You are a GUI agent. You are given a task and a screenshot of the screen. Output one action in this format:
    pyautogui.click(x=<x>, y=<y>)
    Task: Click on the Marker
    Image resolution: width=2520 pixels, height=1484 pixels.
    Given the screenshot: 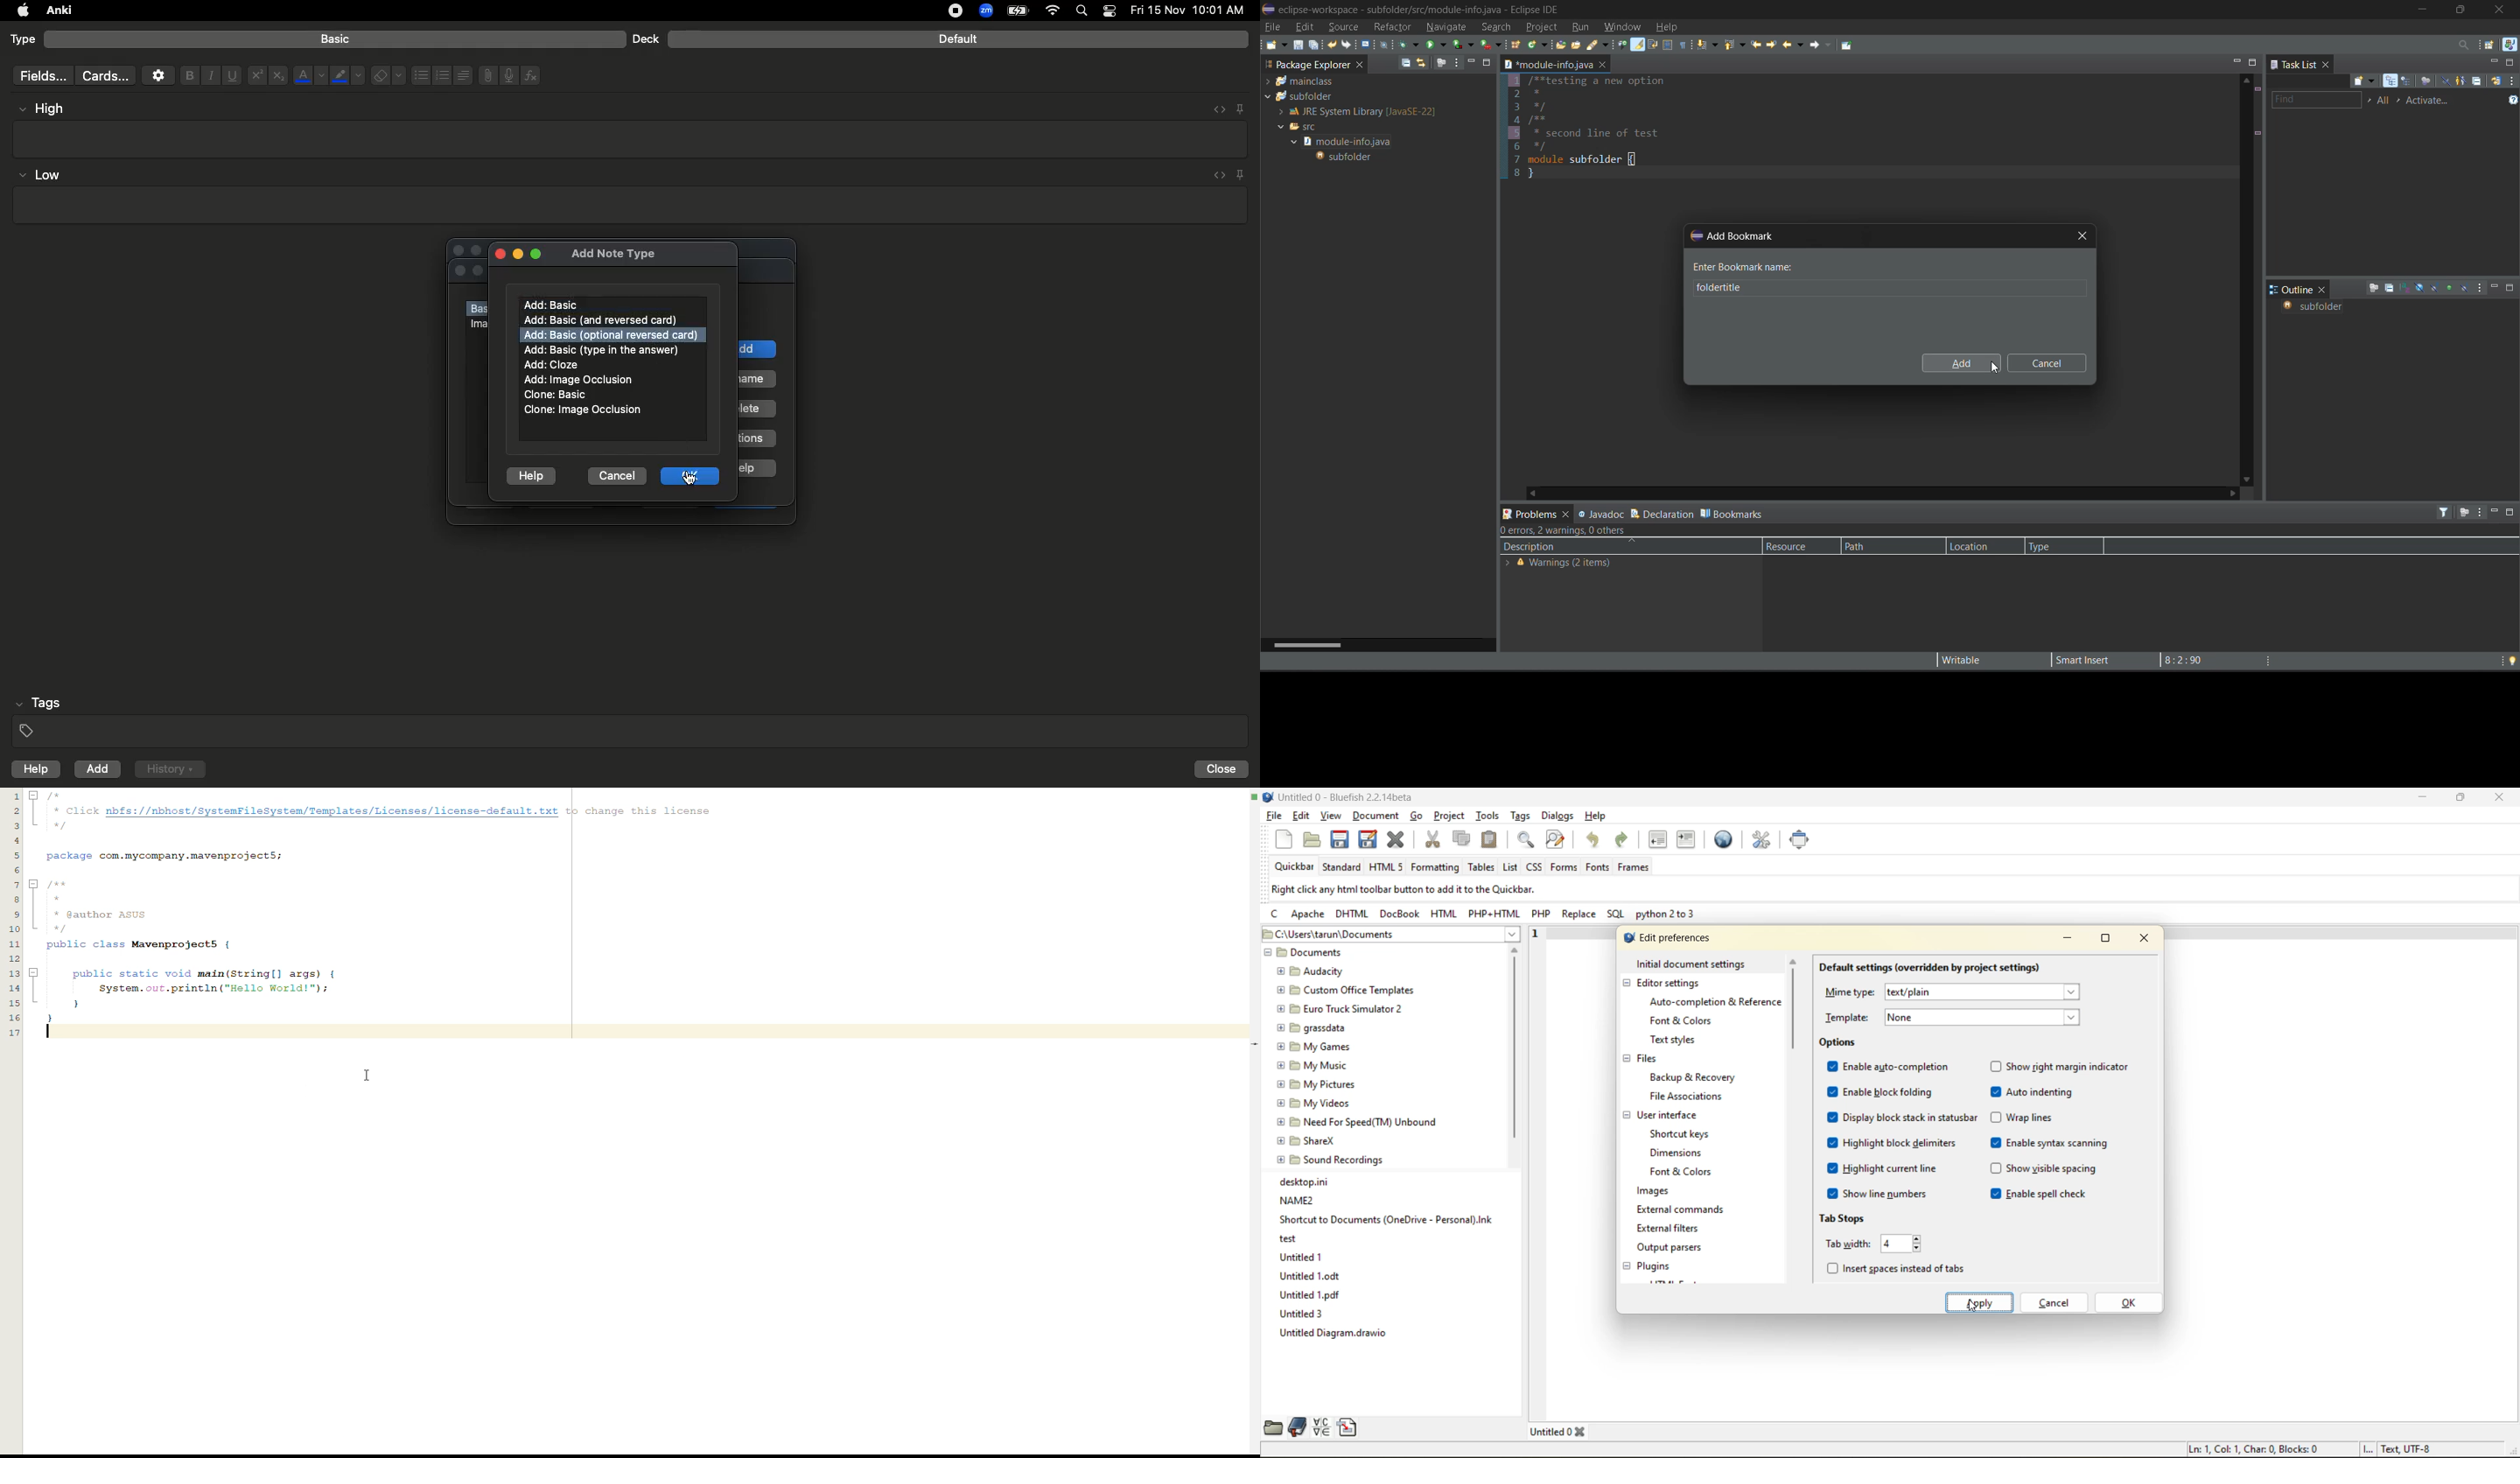 What is the action you would take?
    pyautogui.click(x=347, y=77)
    